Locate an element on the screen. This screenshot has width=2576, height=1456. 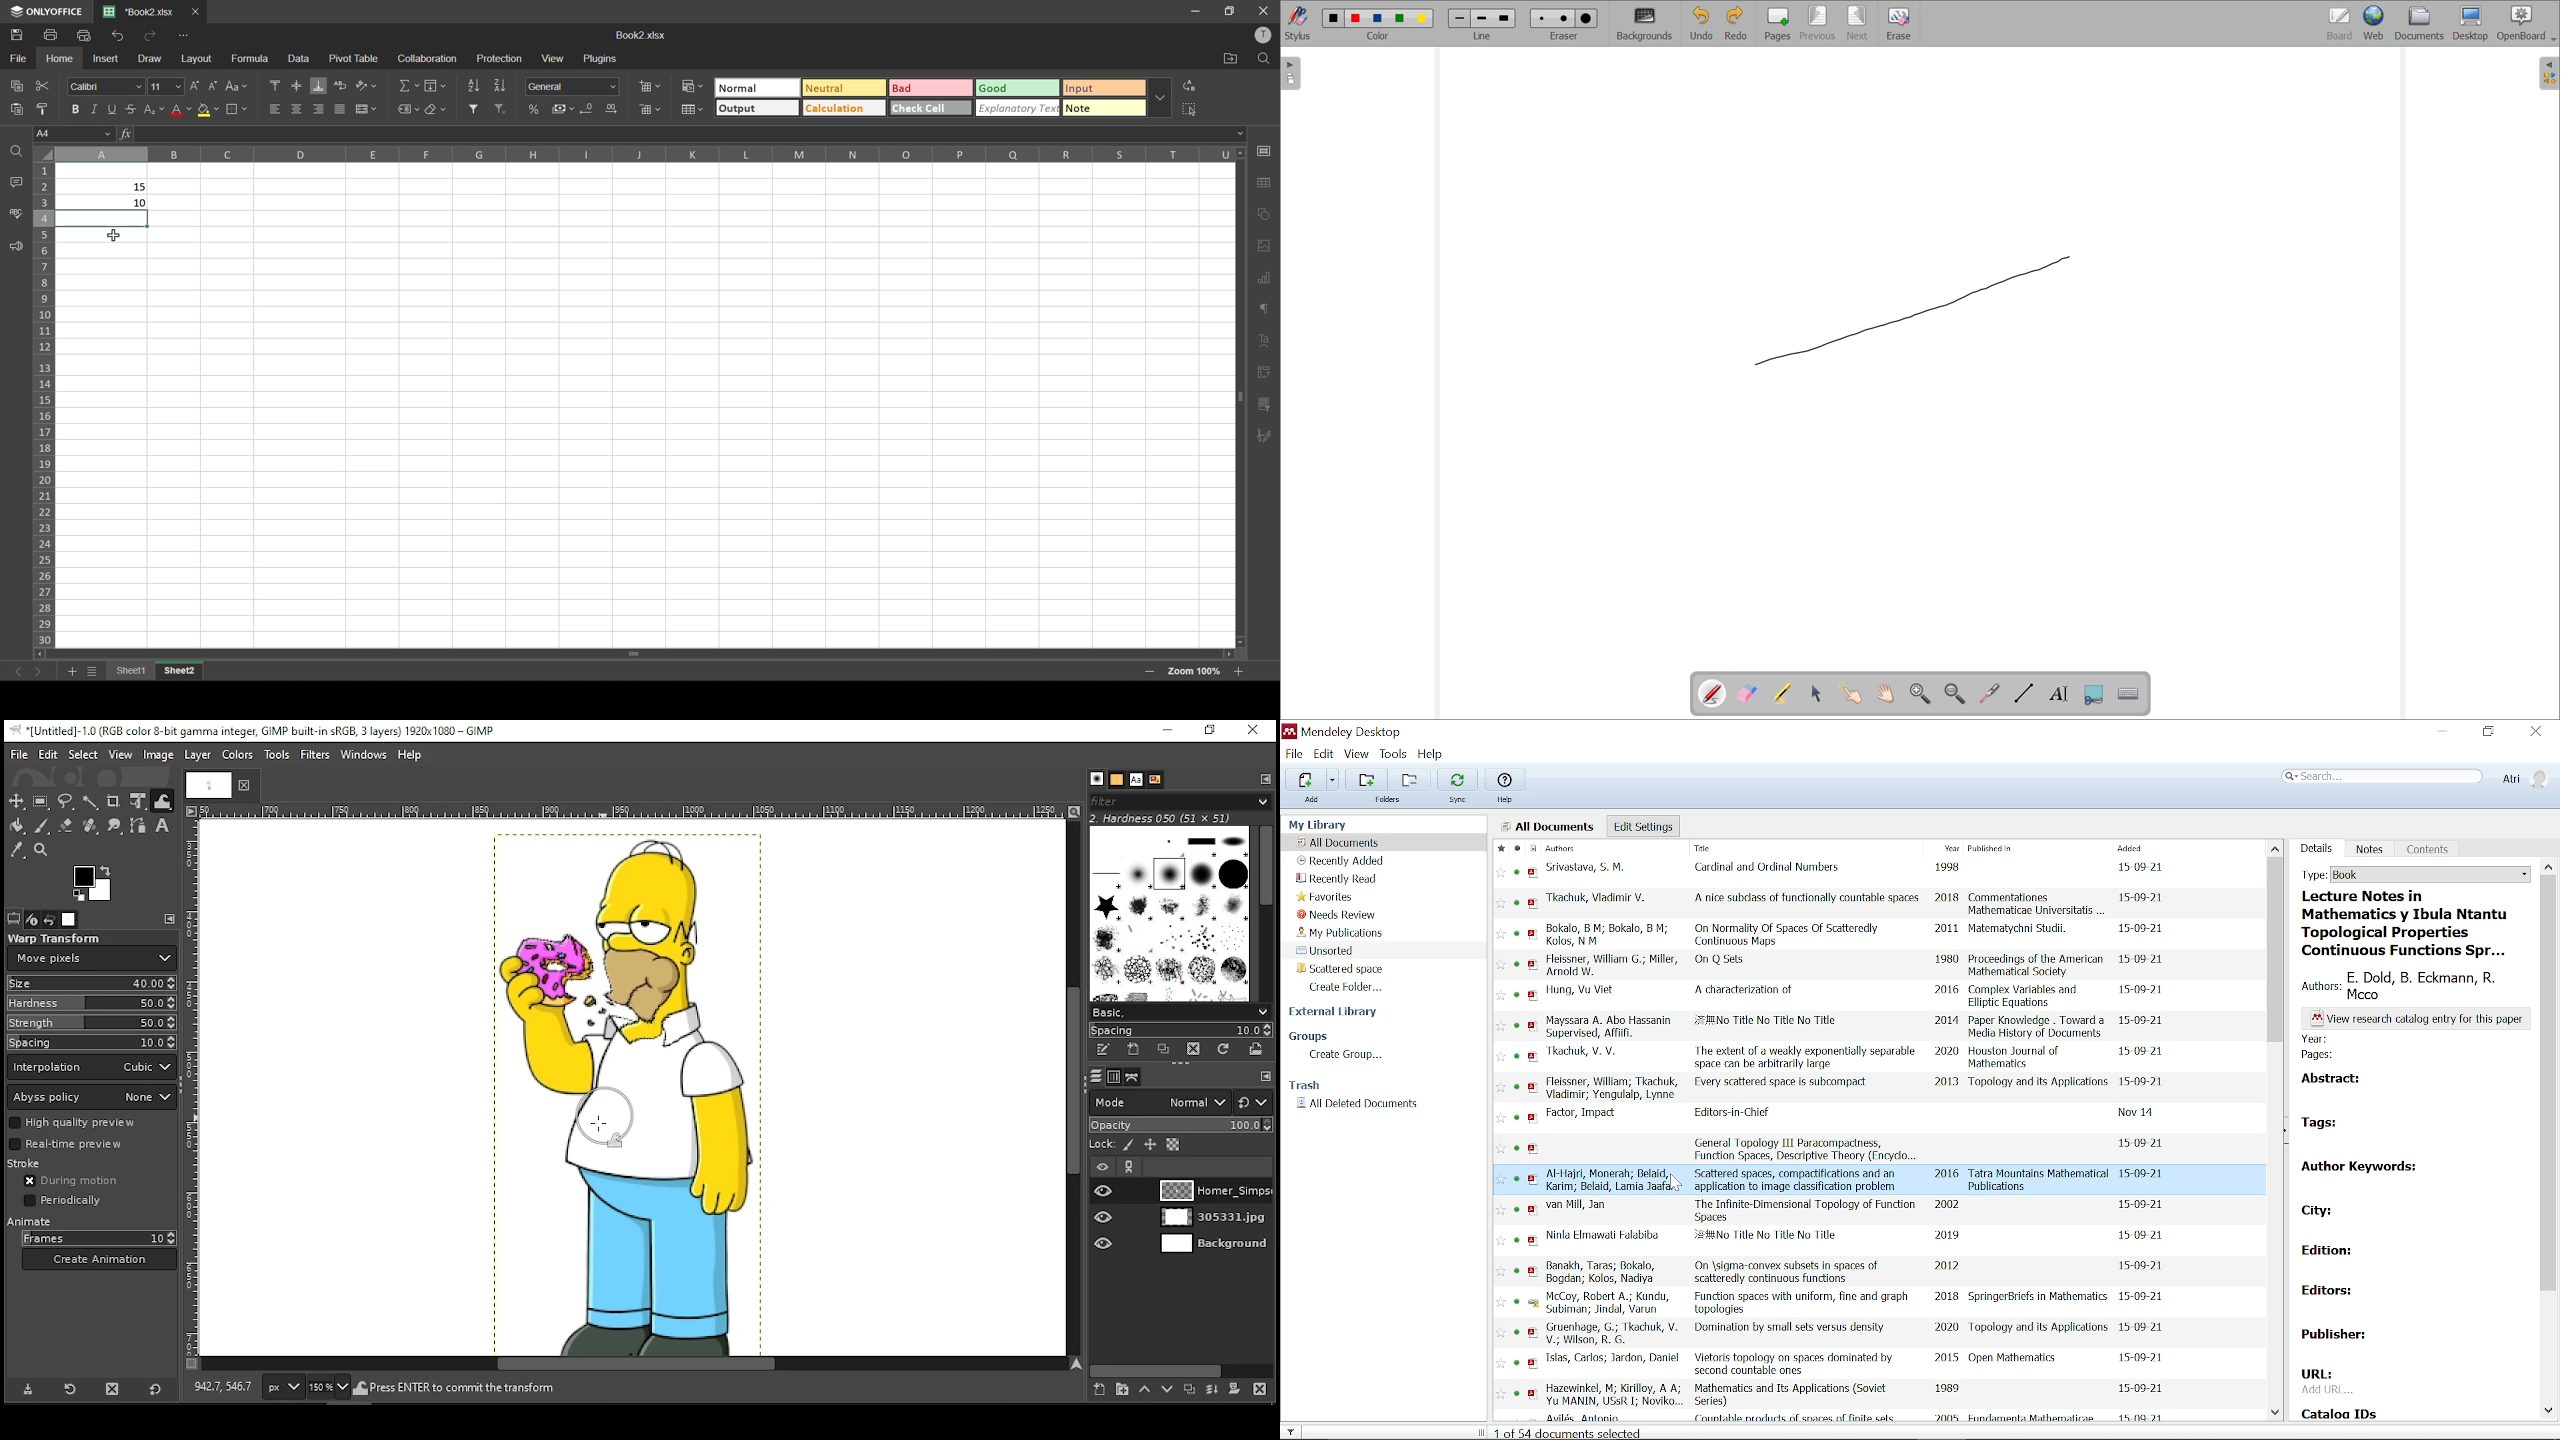
tool options is located at coordinates (15, 919).